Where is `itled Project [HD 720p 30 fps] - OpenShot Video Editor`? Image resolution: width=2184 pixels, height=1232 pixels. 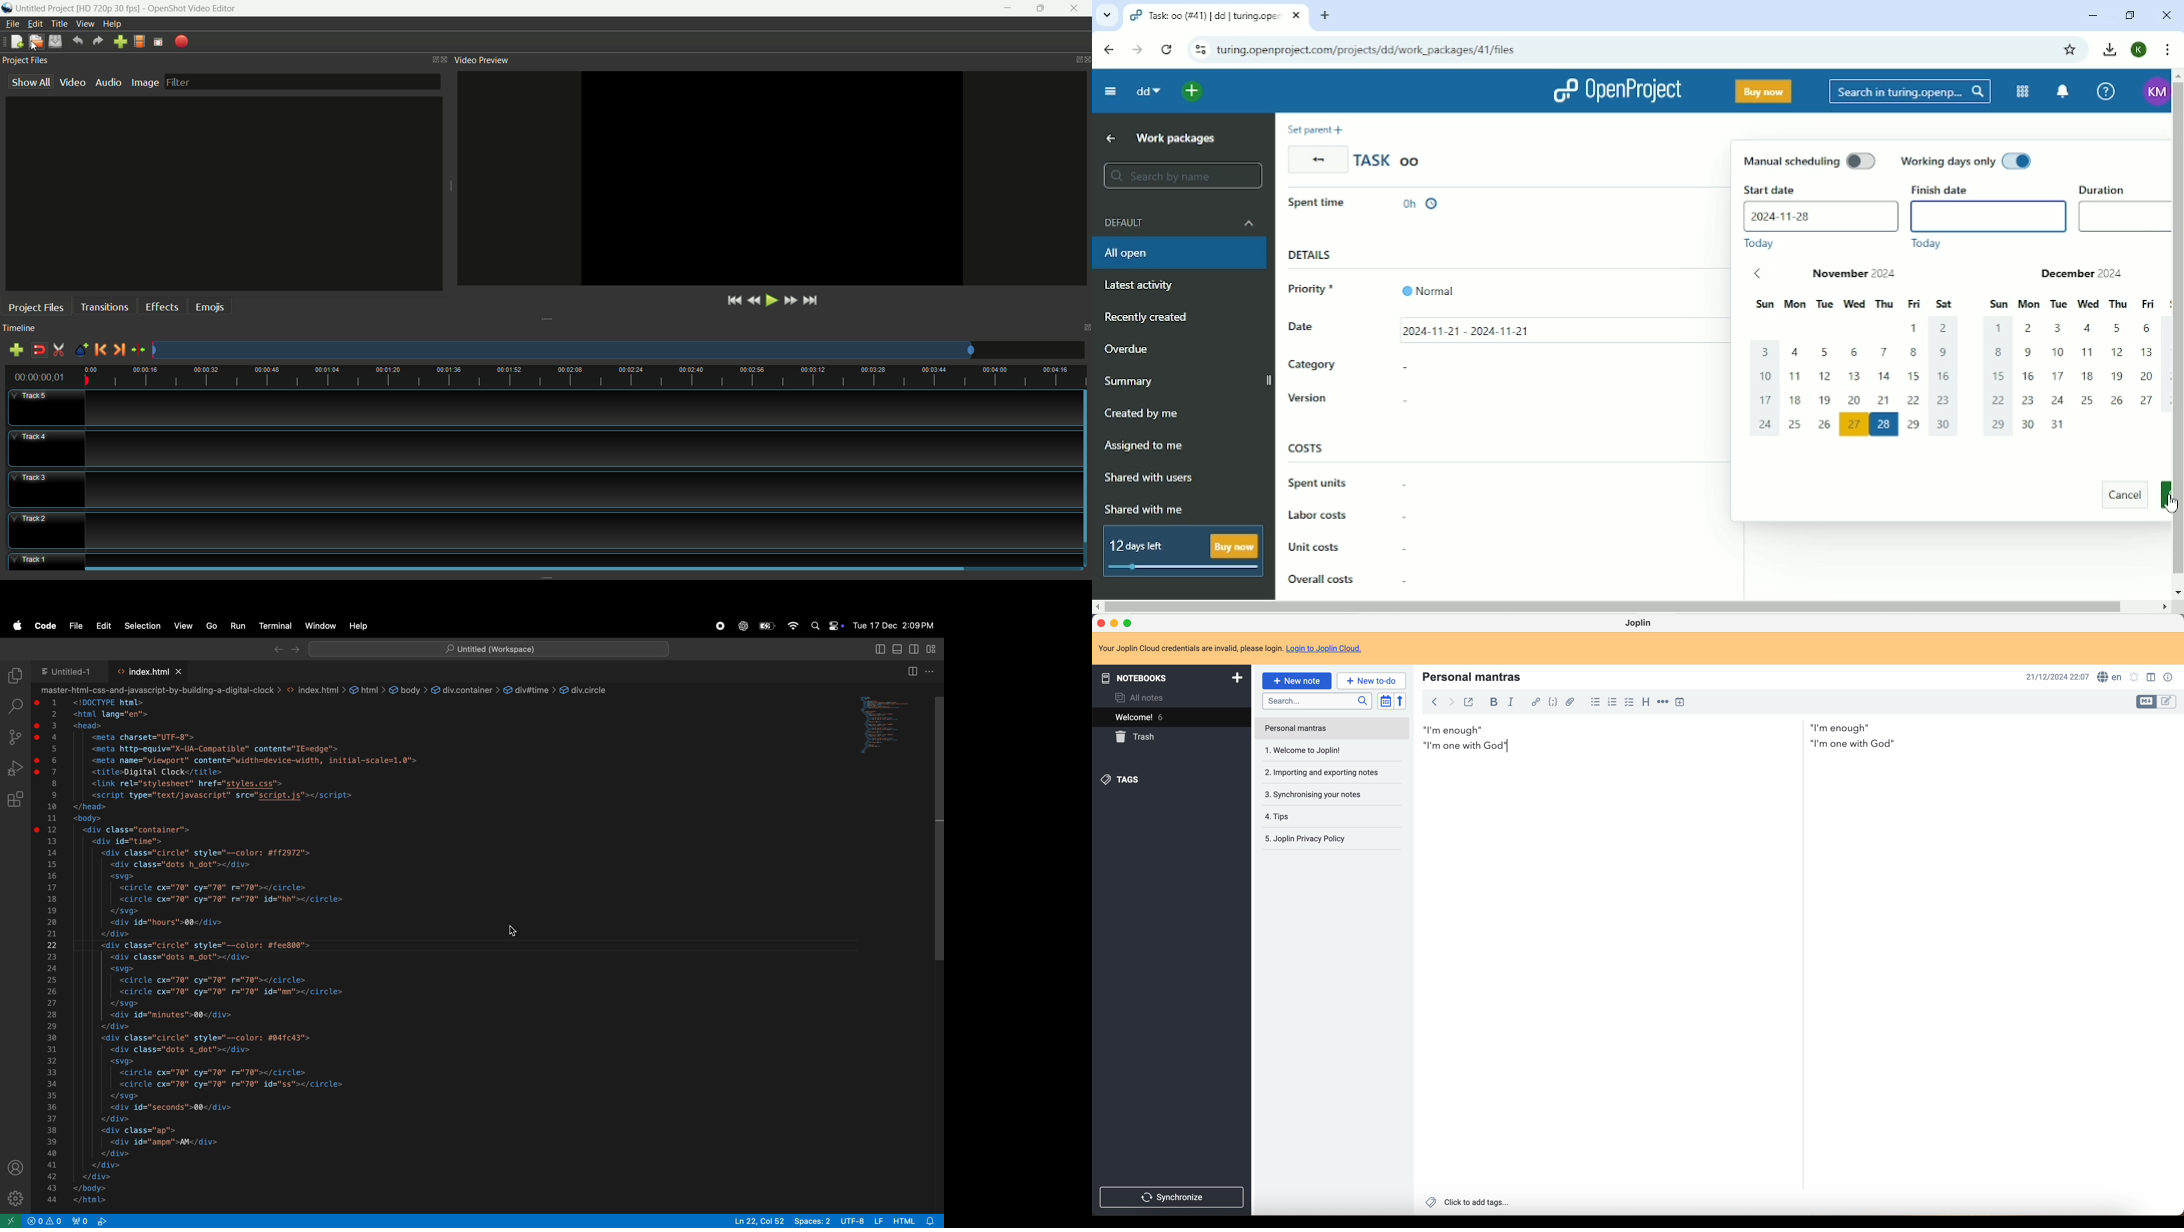
itled Project [HD 720p 30 fps] - OpenShot Video Editor is located at coordinates (132, 7).